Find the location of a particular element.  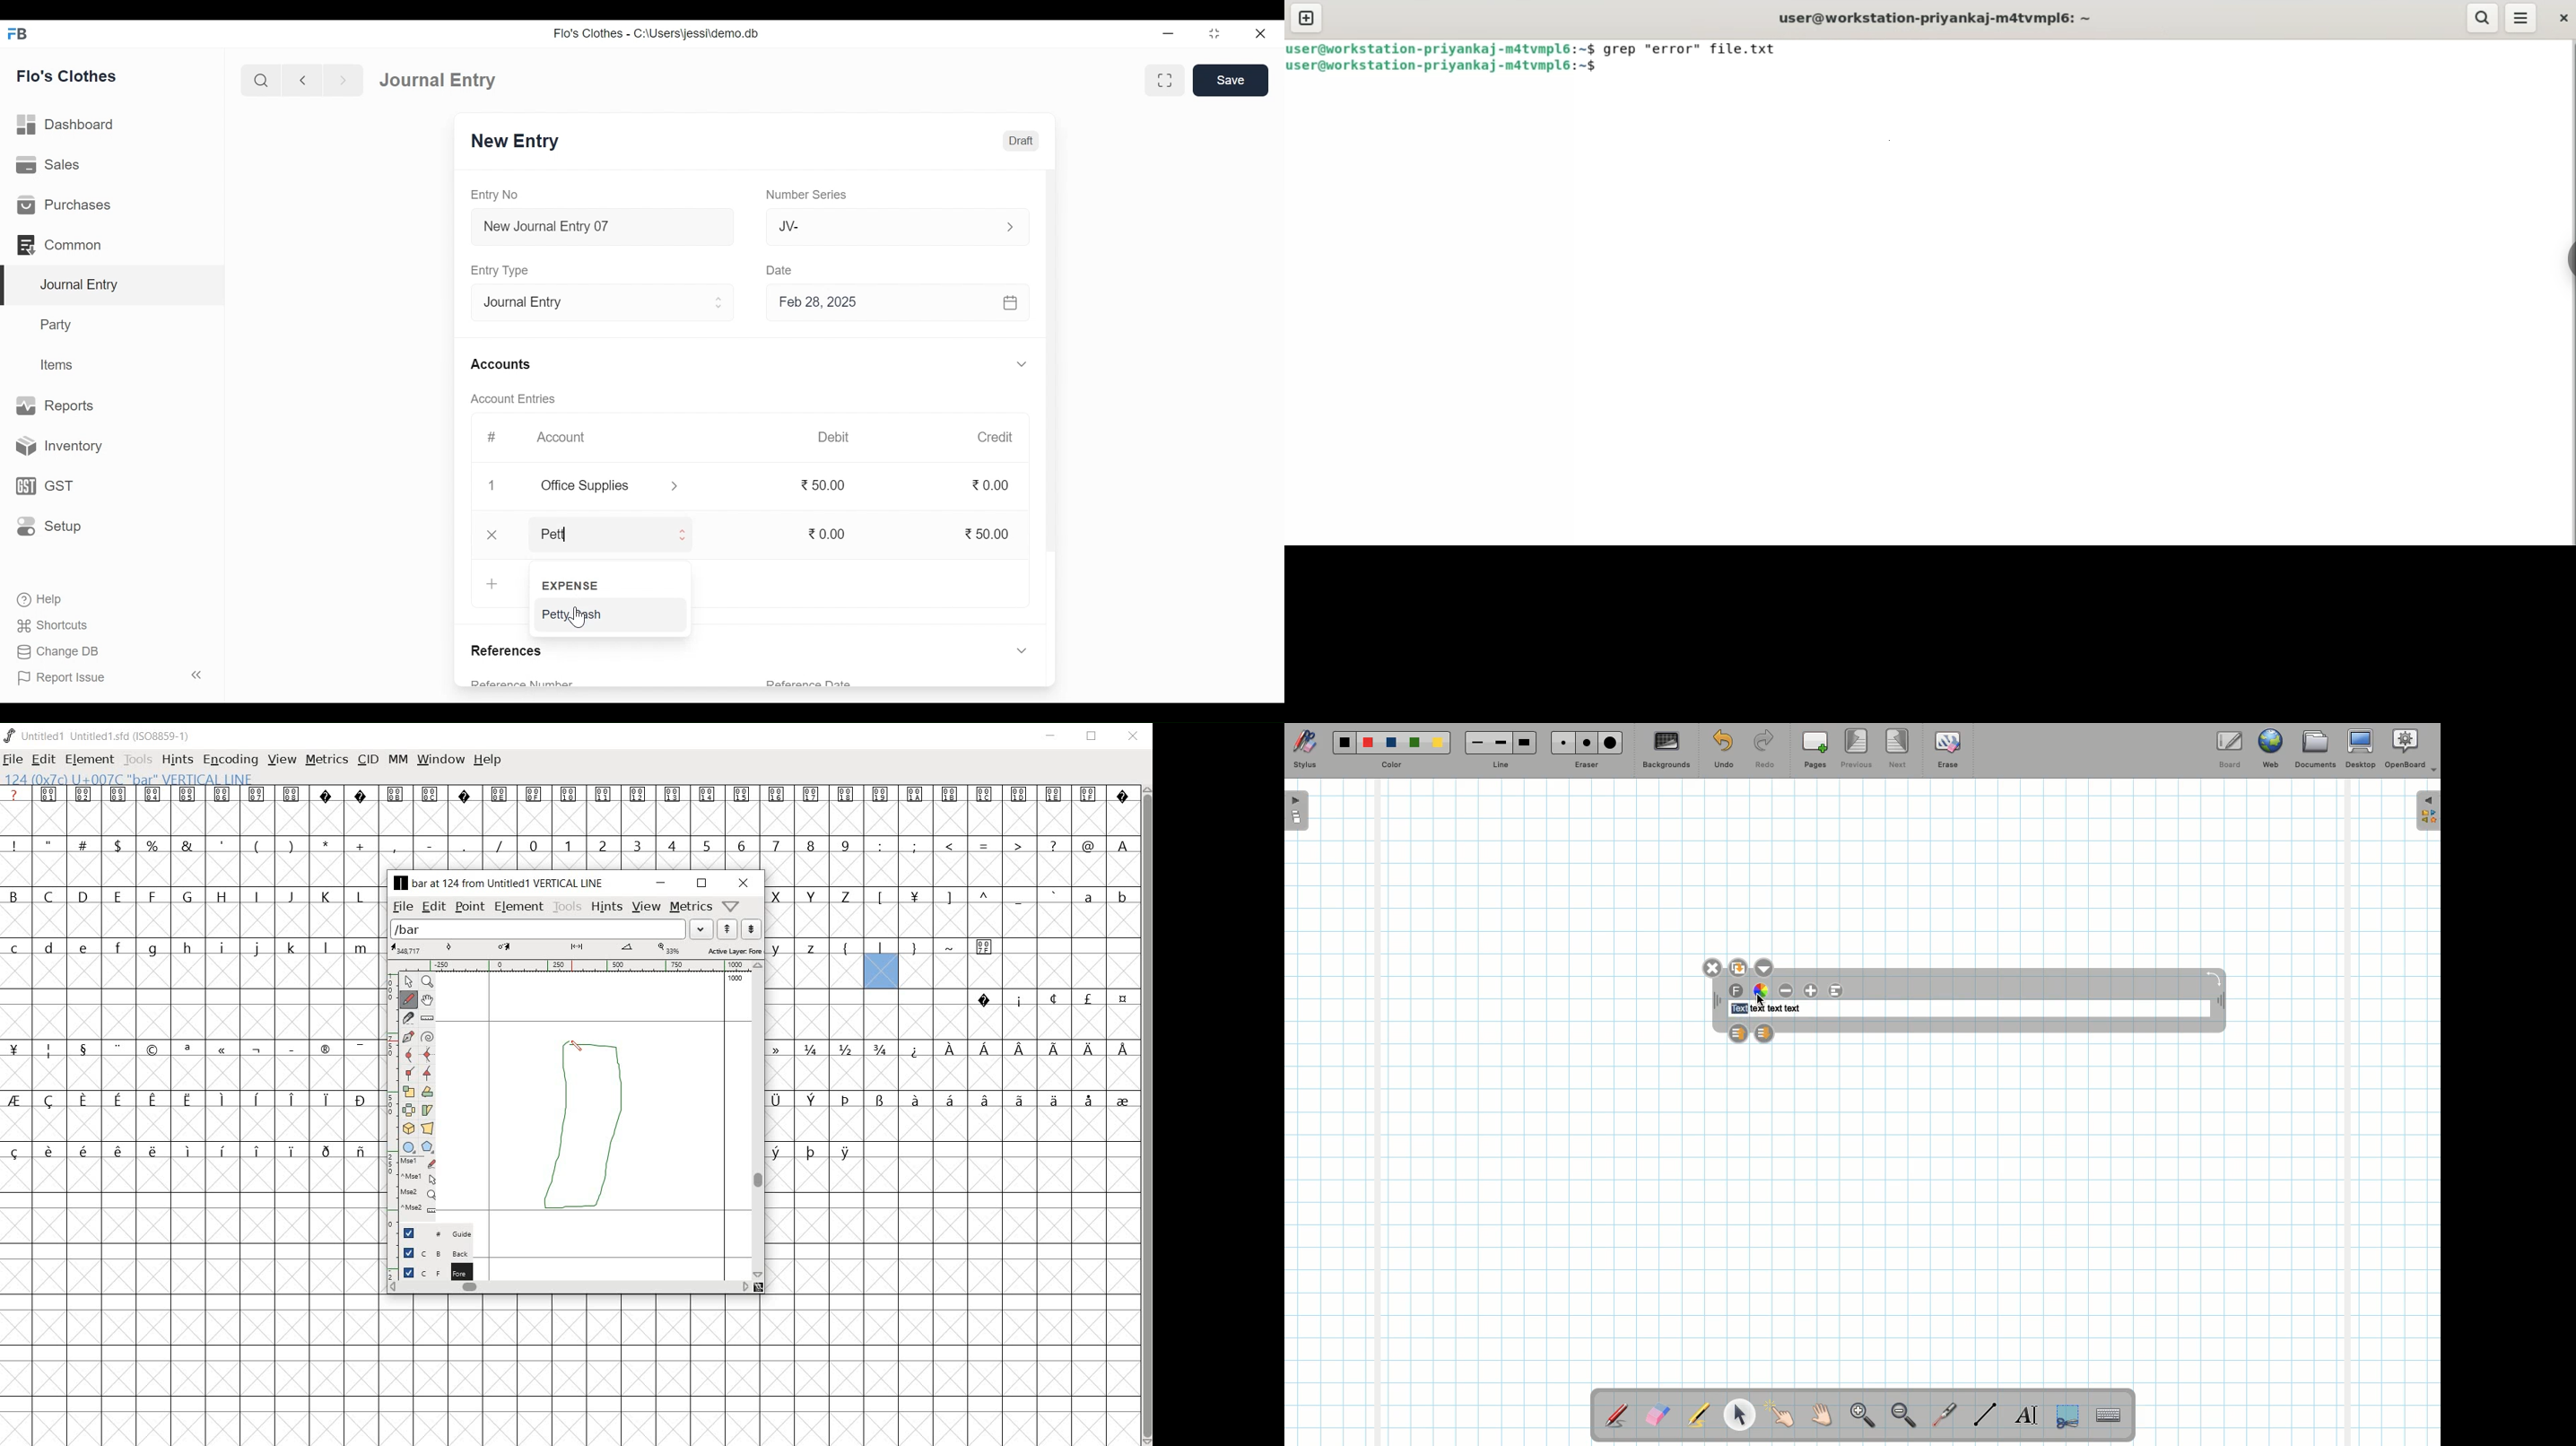

pointer is located at coordinates (407, 982).